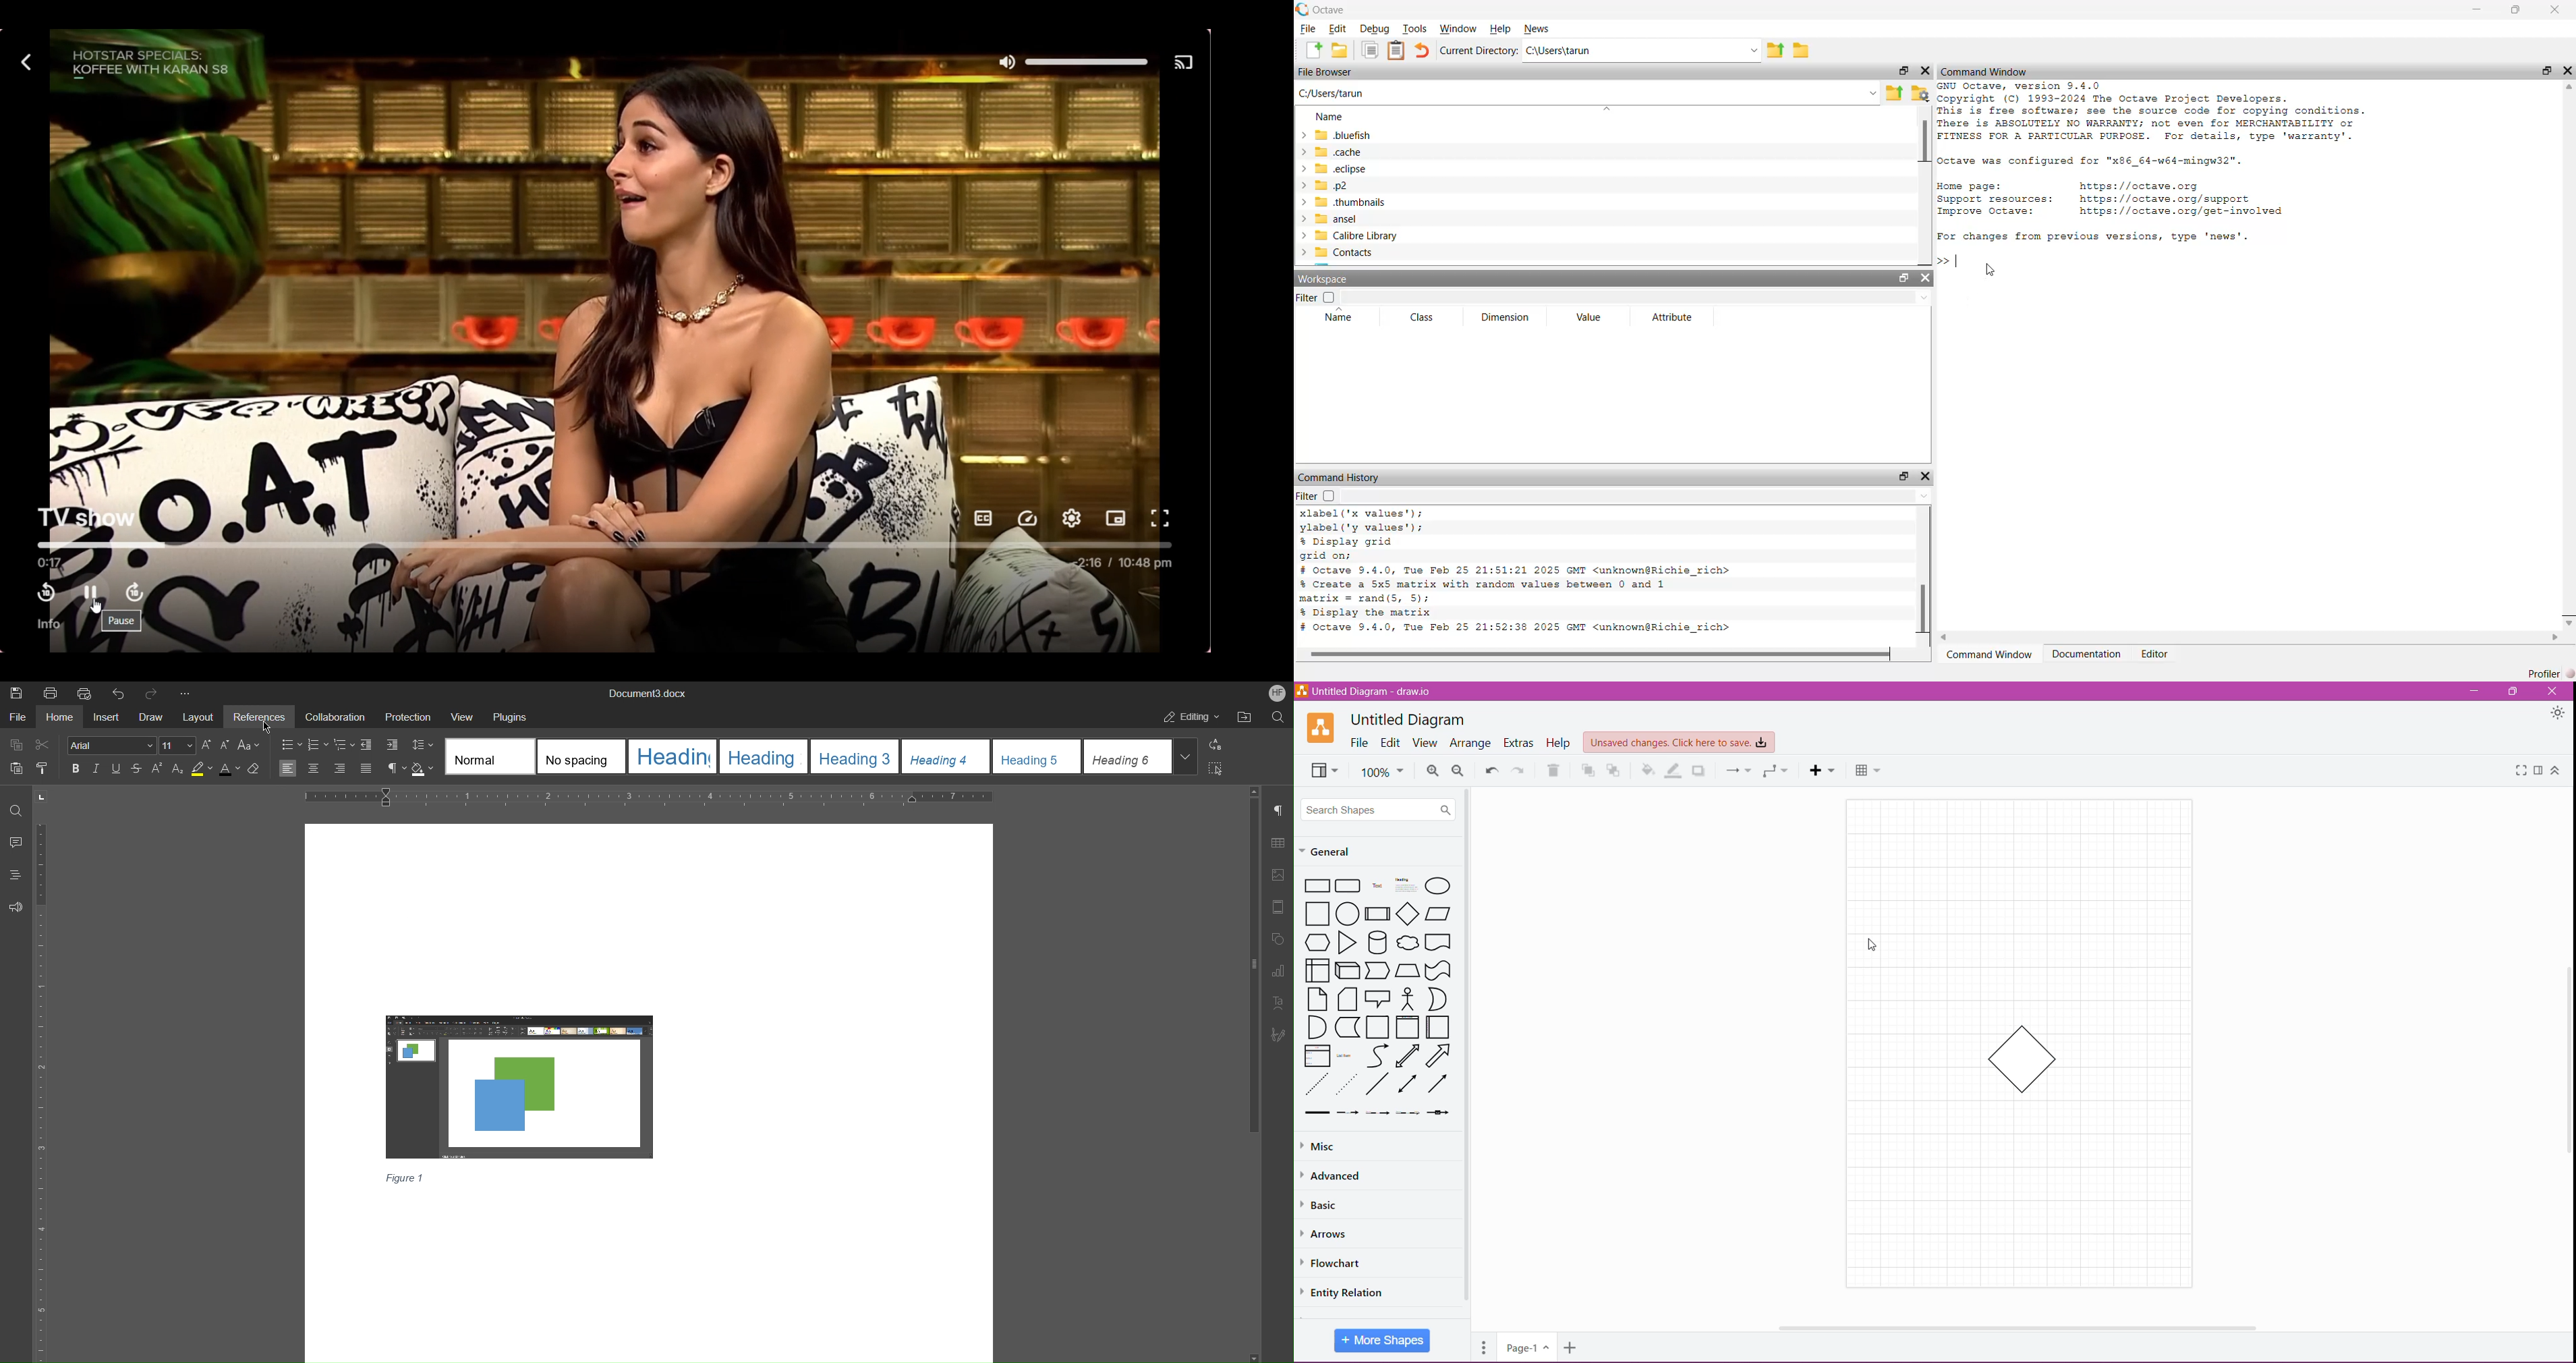 Image resolution: width=2576 pixels, height=1372 pixels. Describe the element at coordinates (185, 691) in the screenshot. I see `More` at that location.